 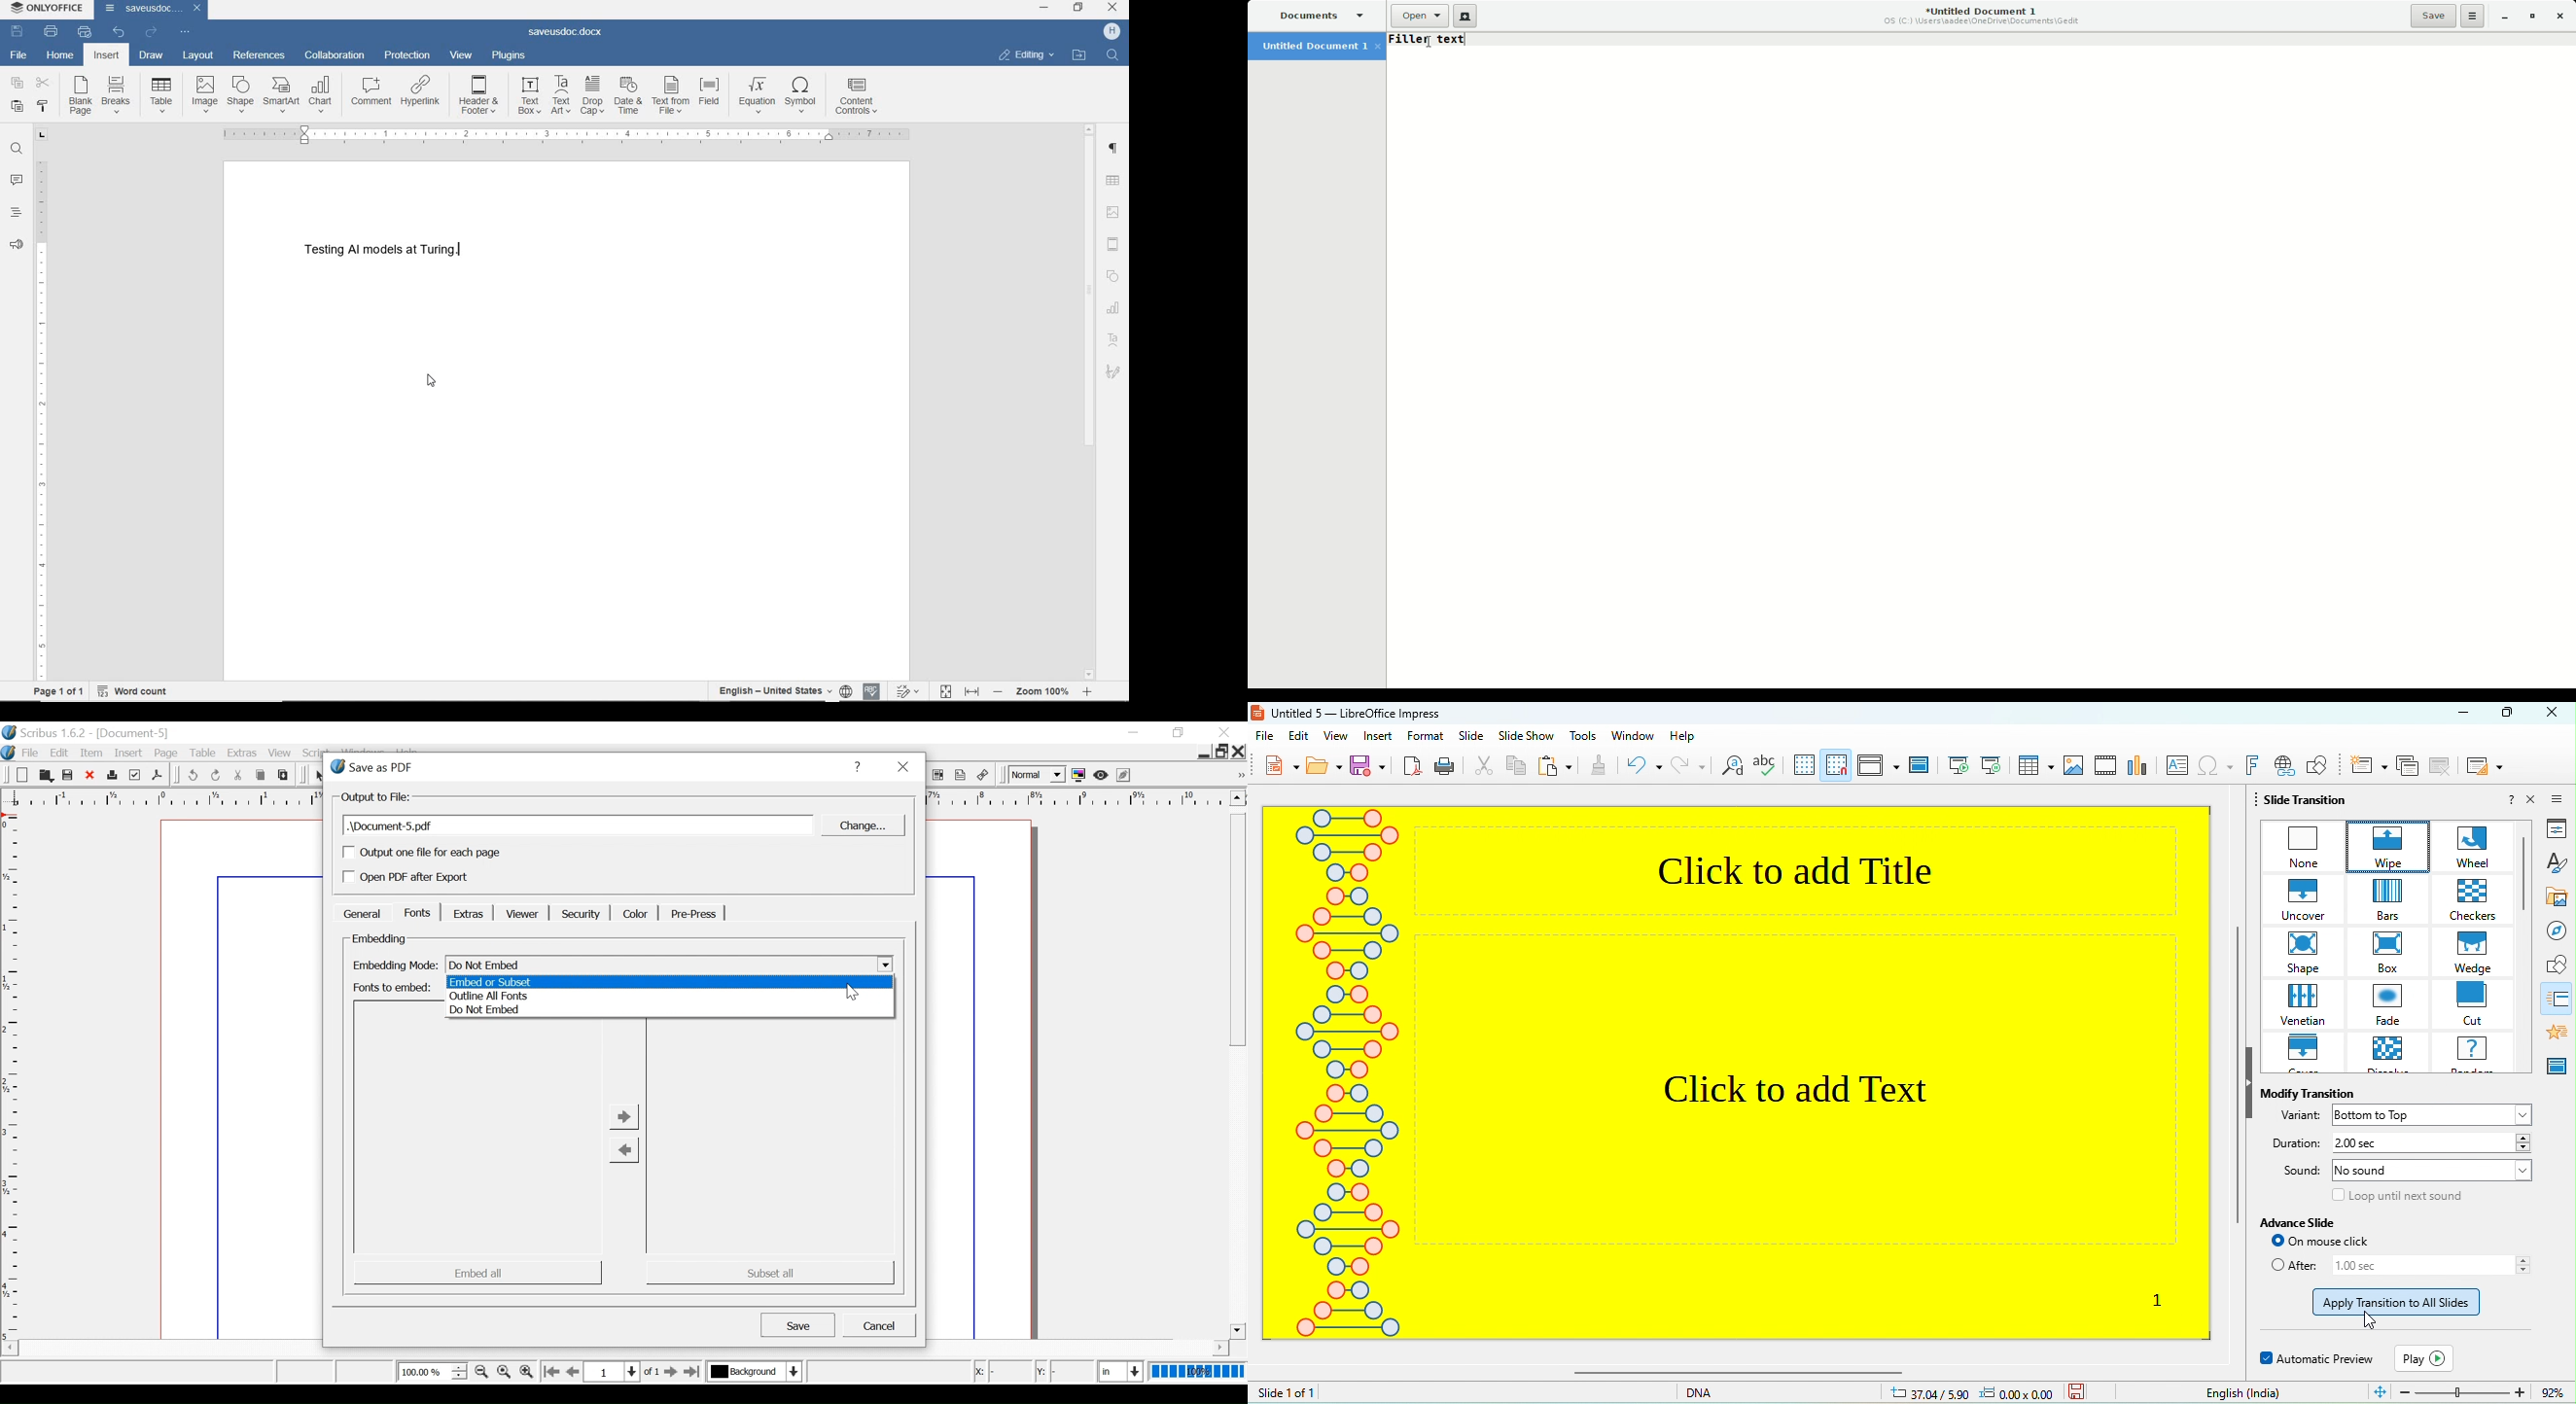 I want to click on redo, so click(x=149, y=34).